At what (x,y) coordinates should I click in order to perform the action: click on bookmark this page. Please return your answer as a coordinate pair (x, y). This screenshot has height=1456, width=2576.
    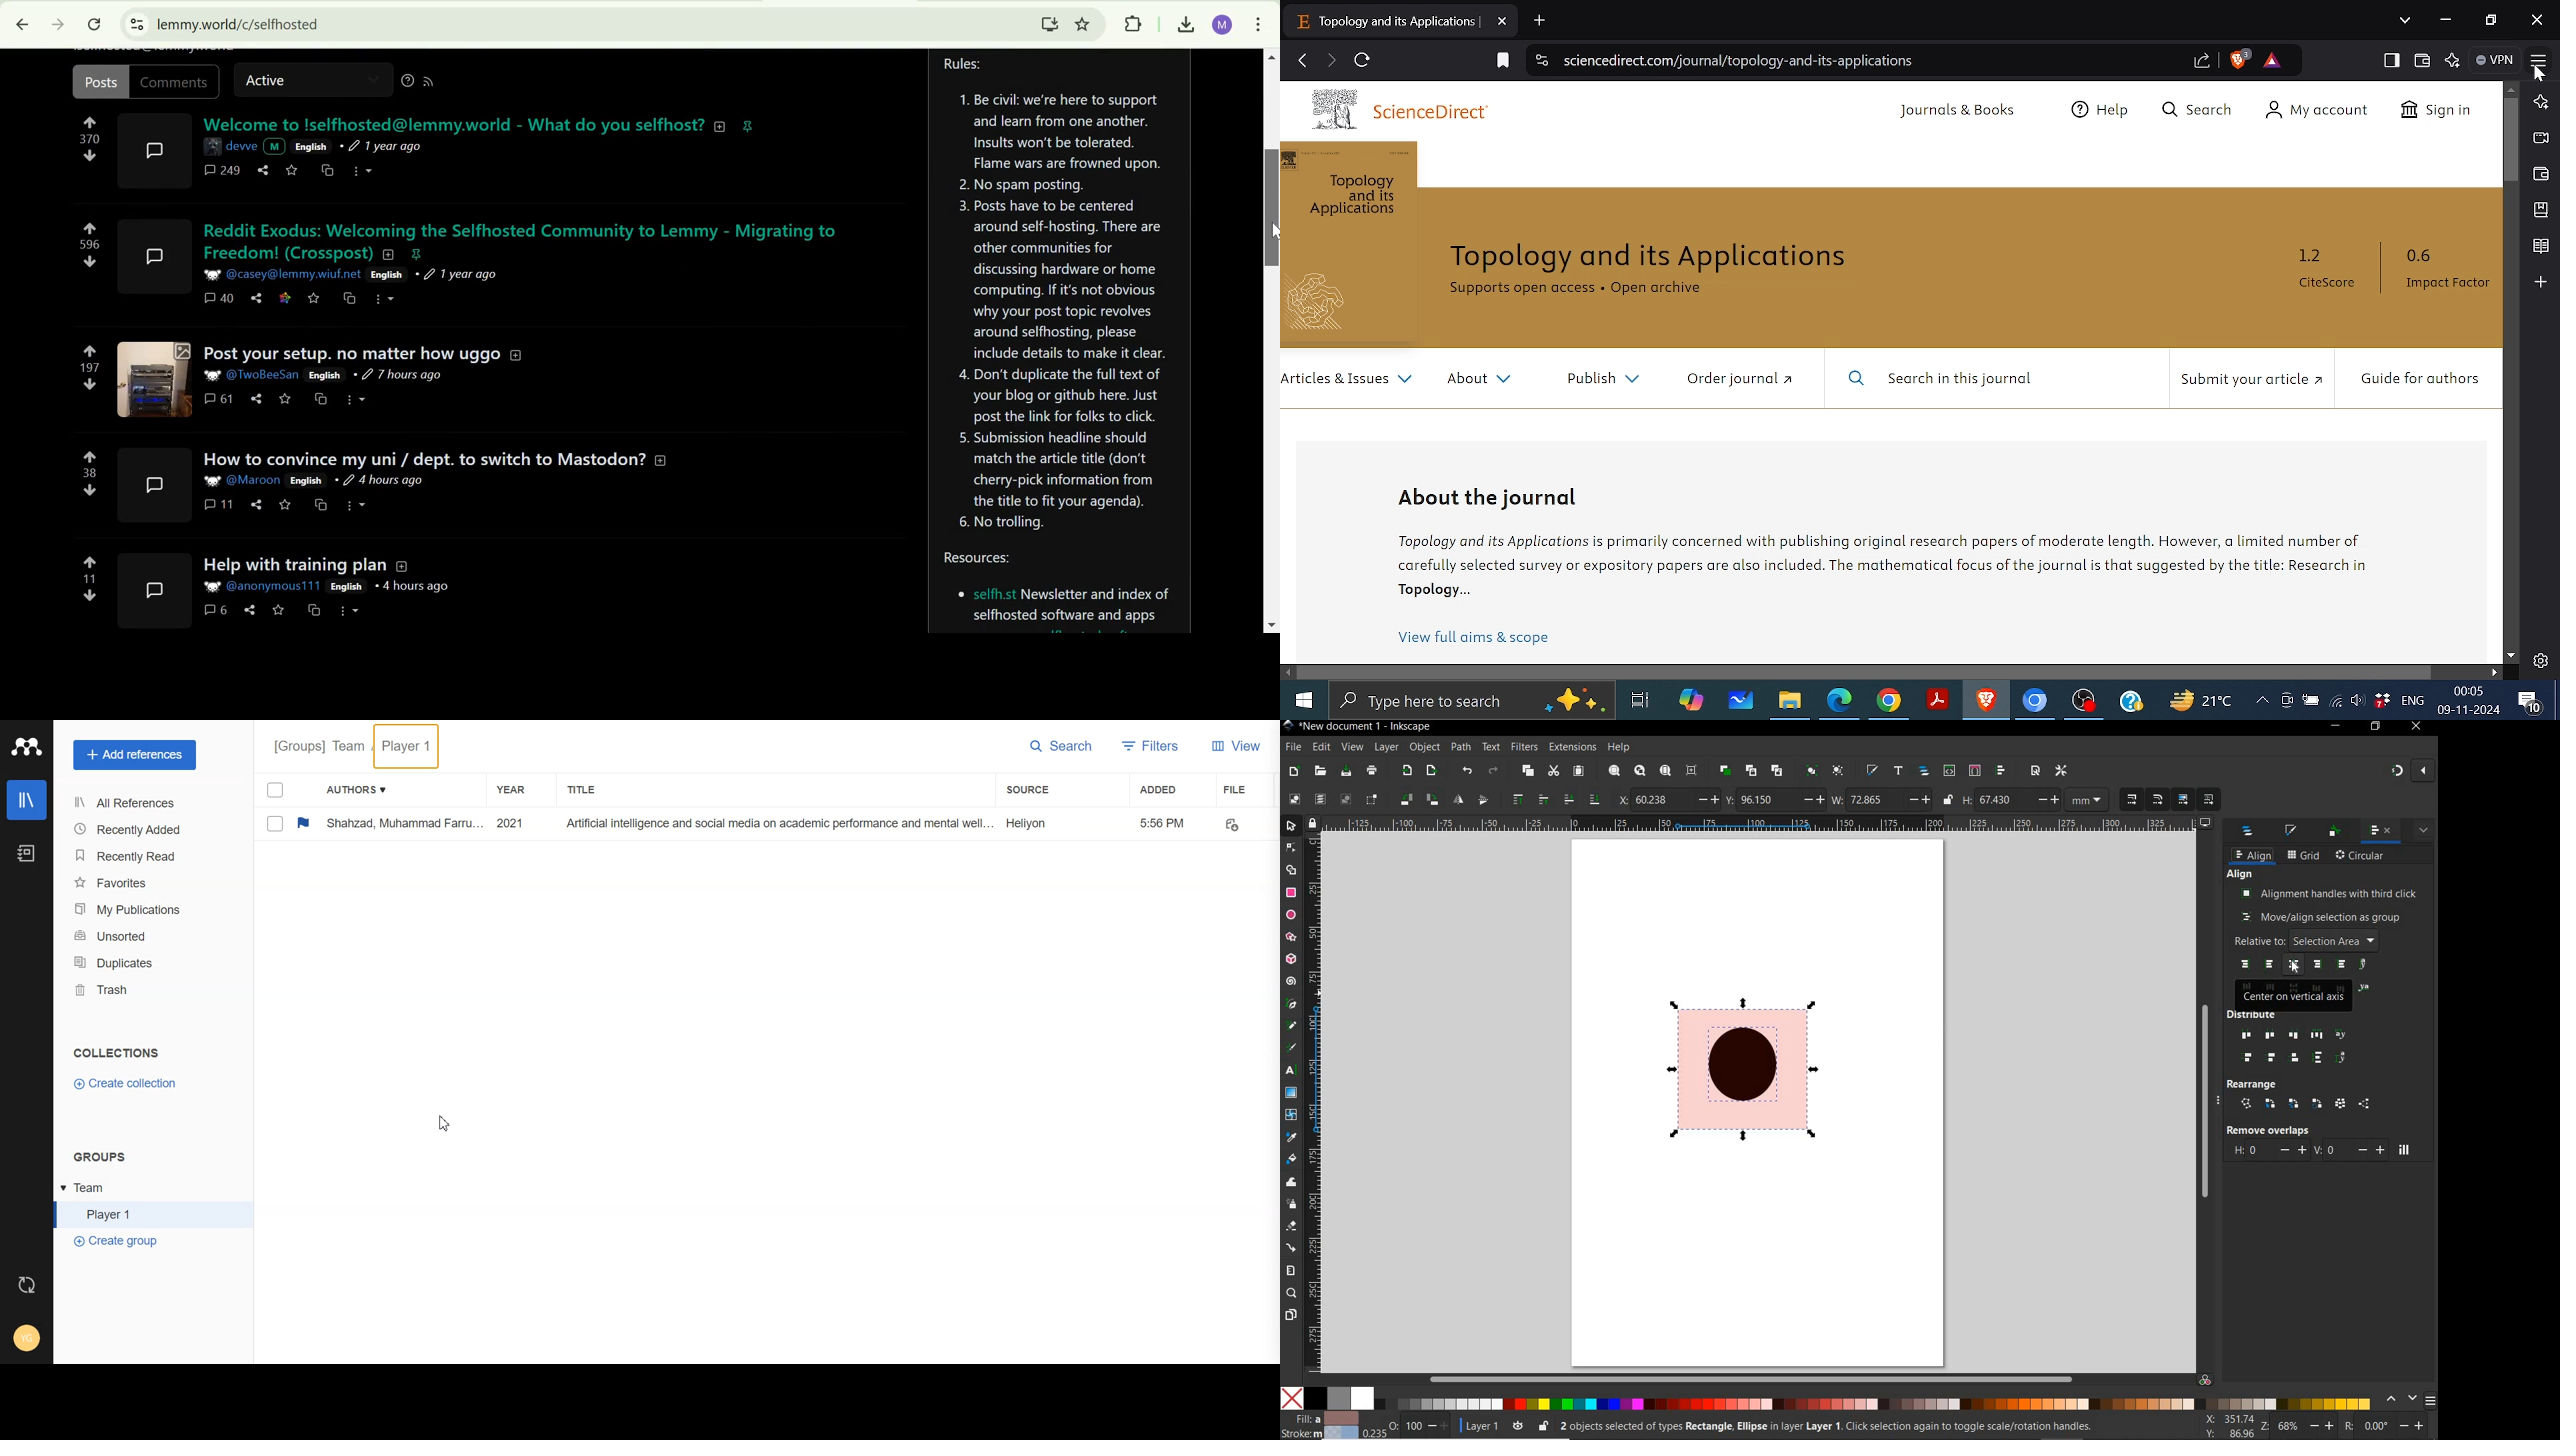
    Looking at the image, I should click on (1503, 60).